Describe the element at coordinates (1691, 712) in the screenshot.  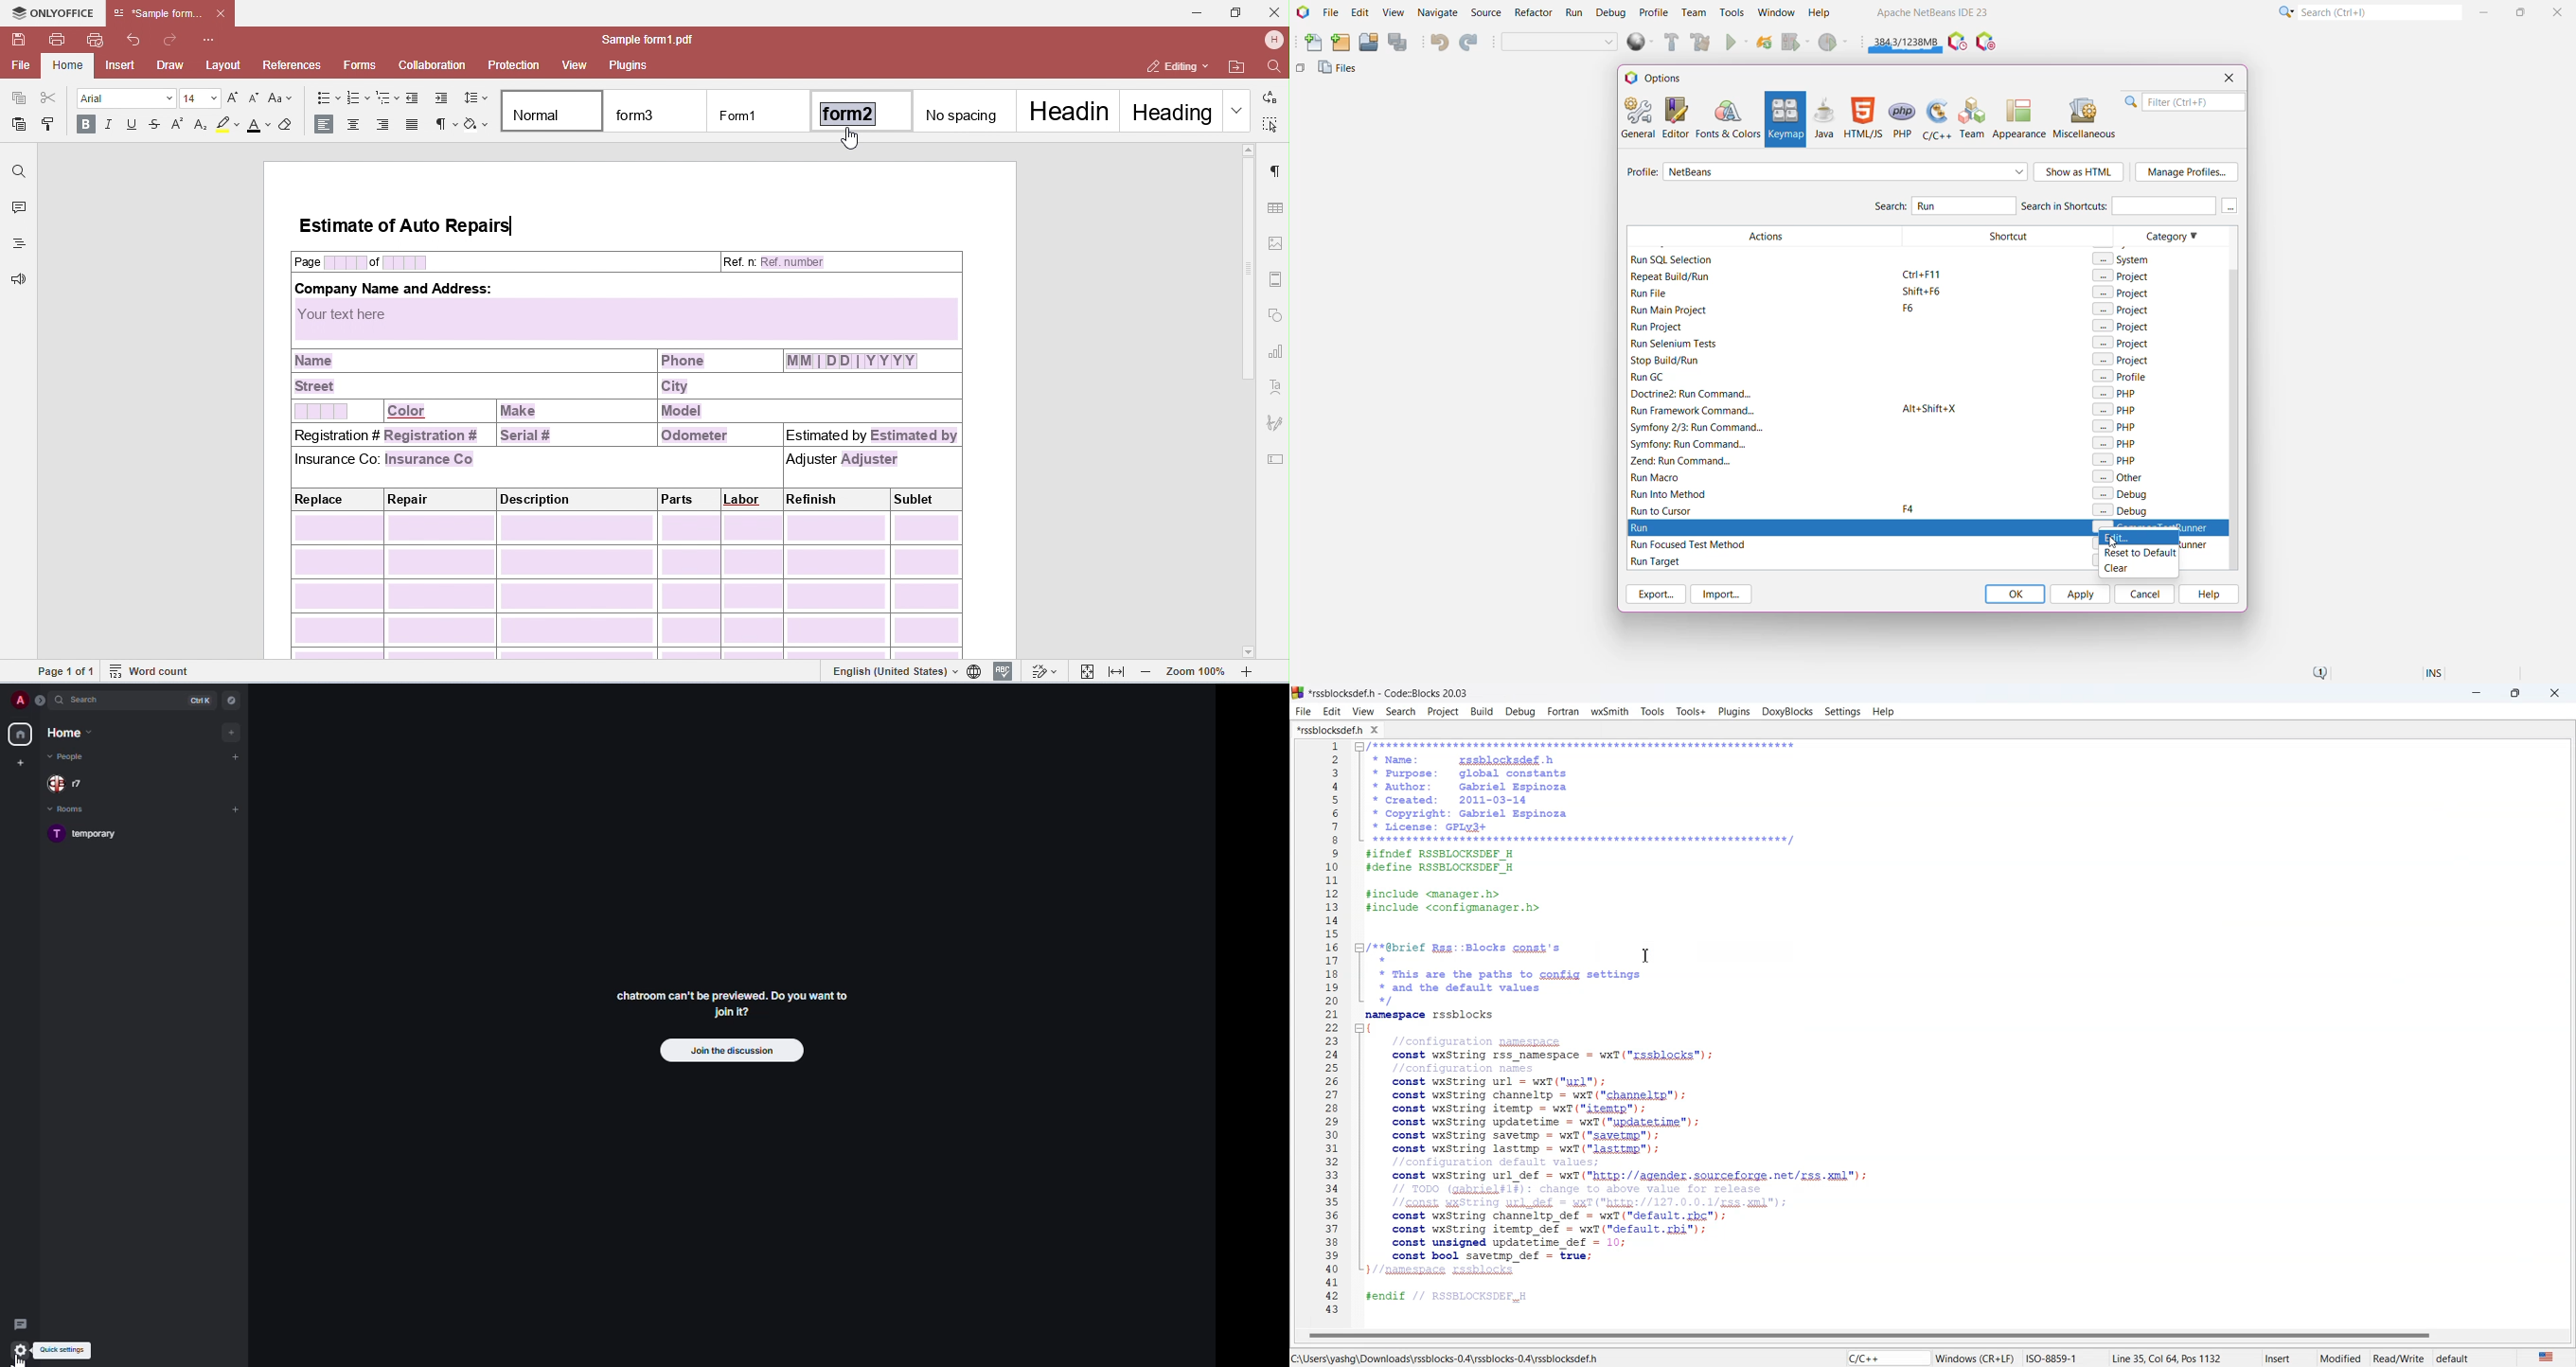
I see `Tools plus` at that location.